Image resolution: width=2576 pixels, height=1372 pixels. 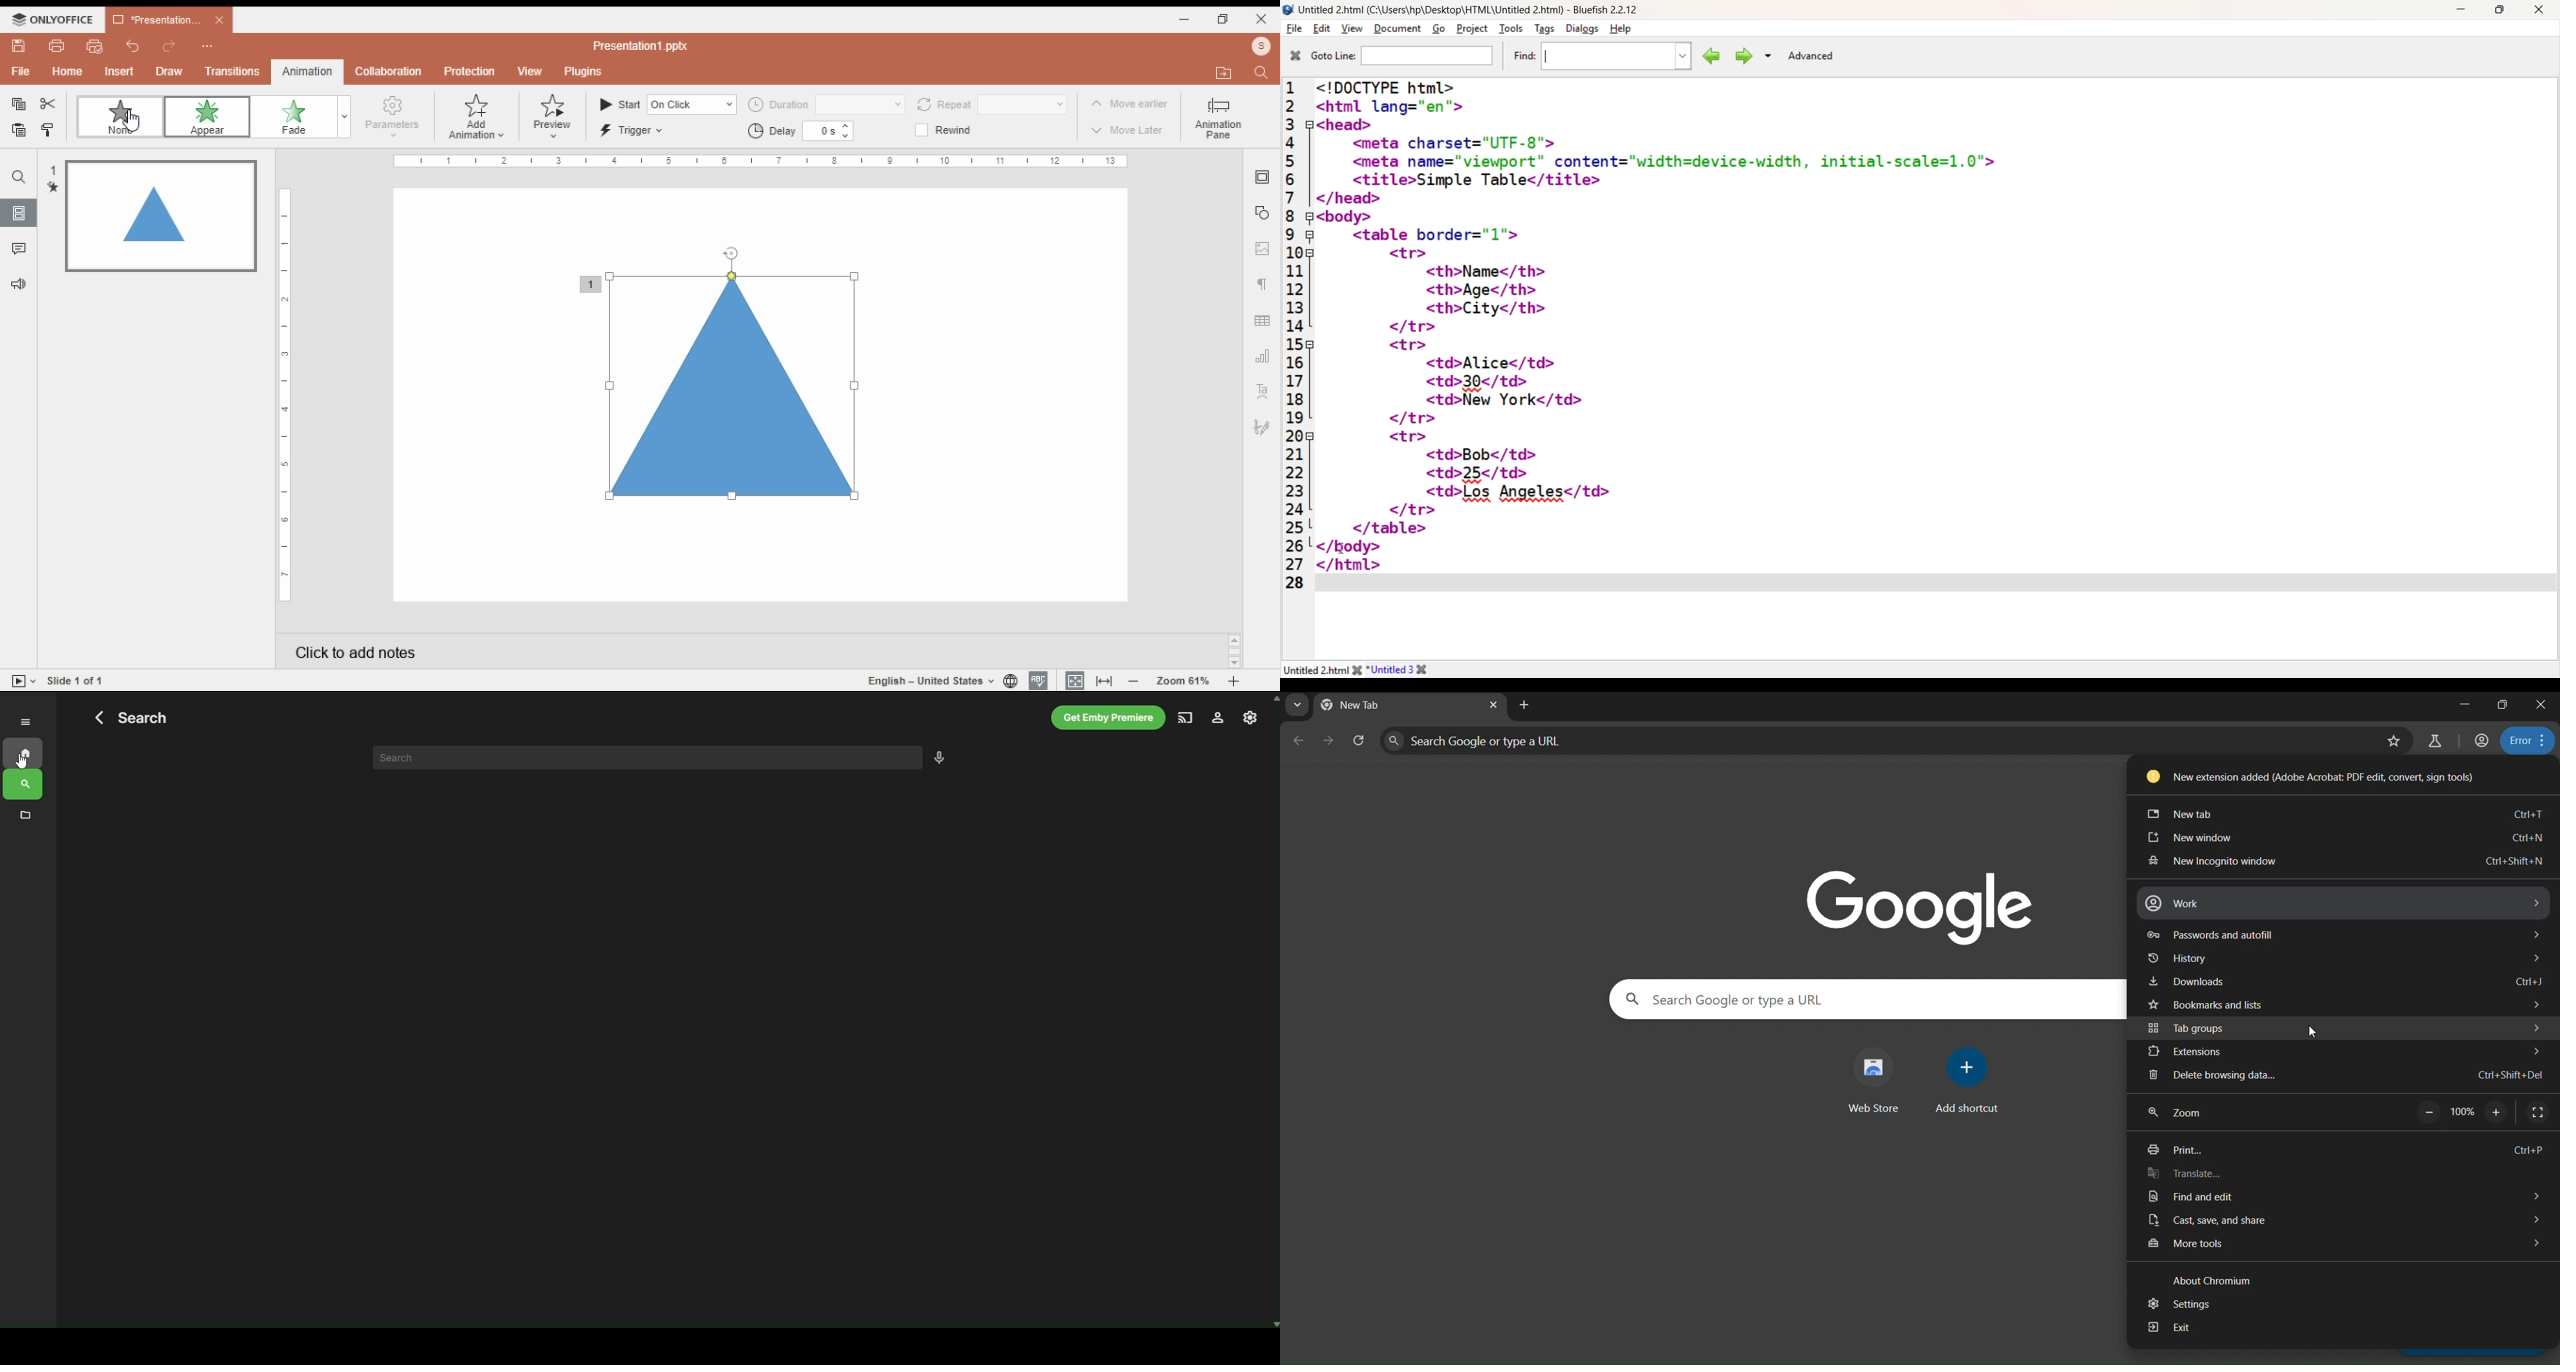 What do you see at coordinates (1182, 680) in the screenshot?
I see `zoom in/zoom out` at bounding box center [1182, 680].